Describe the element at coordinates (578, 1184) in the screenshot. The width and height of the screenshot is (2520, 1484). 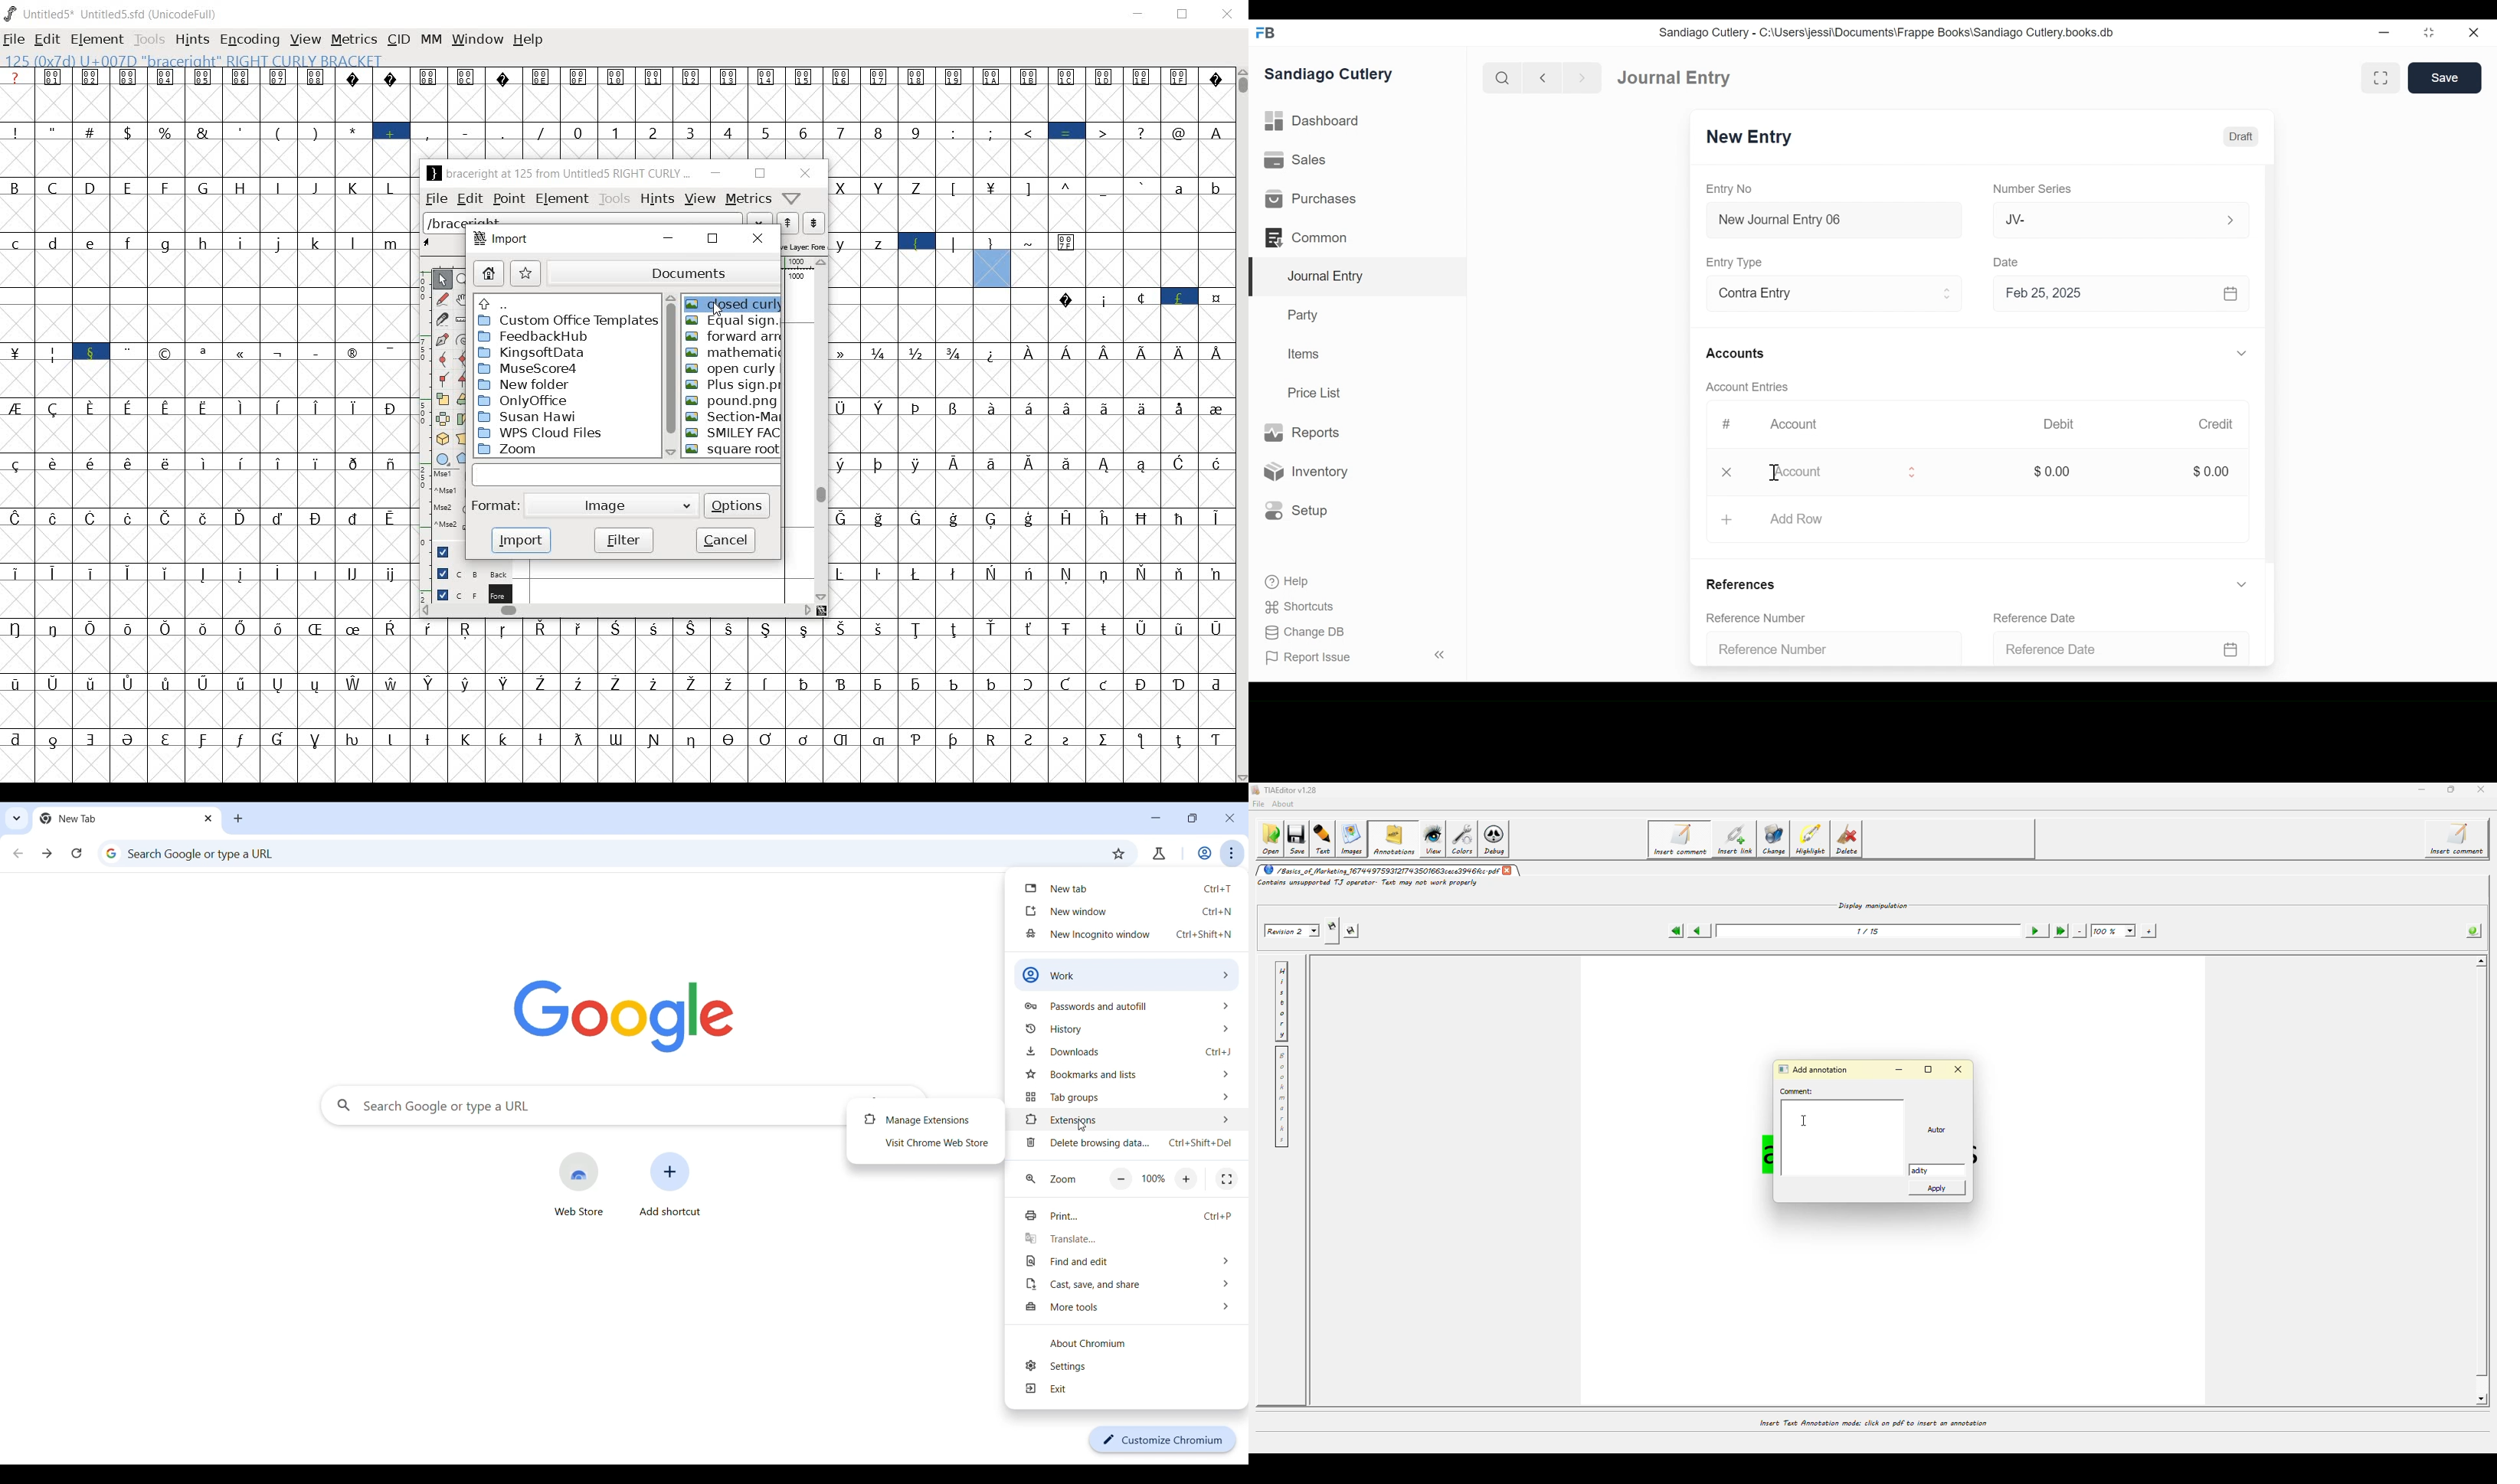
I see `Open Google webstore` at that location.